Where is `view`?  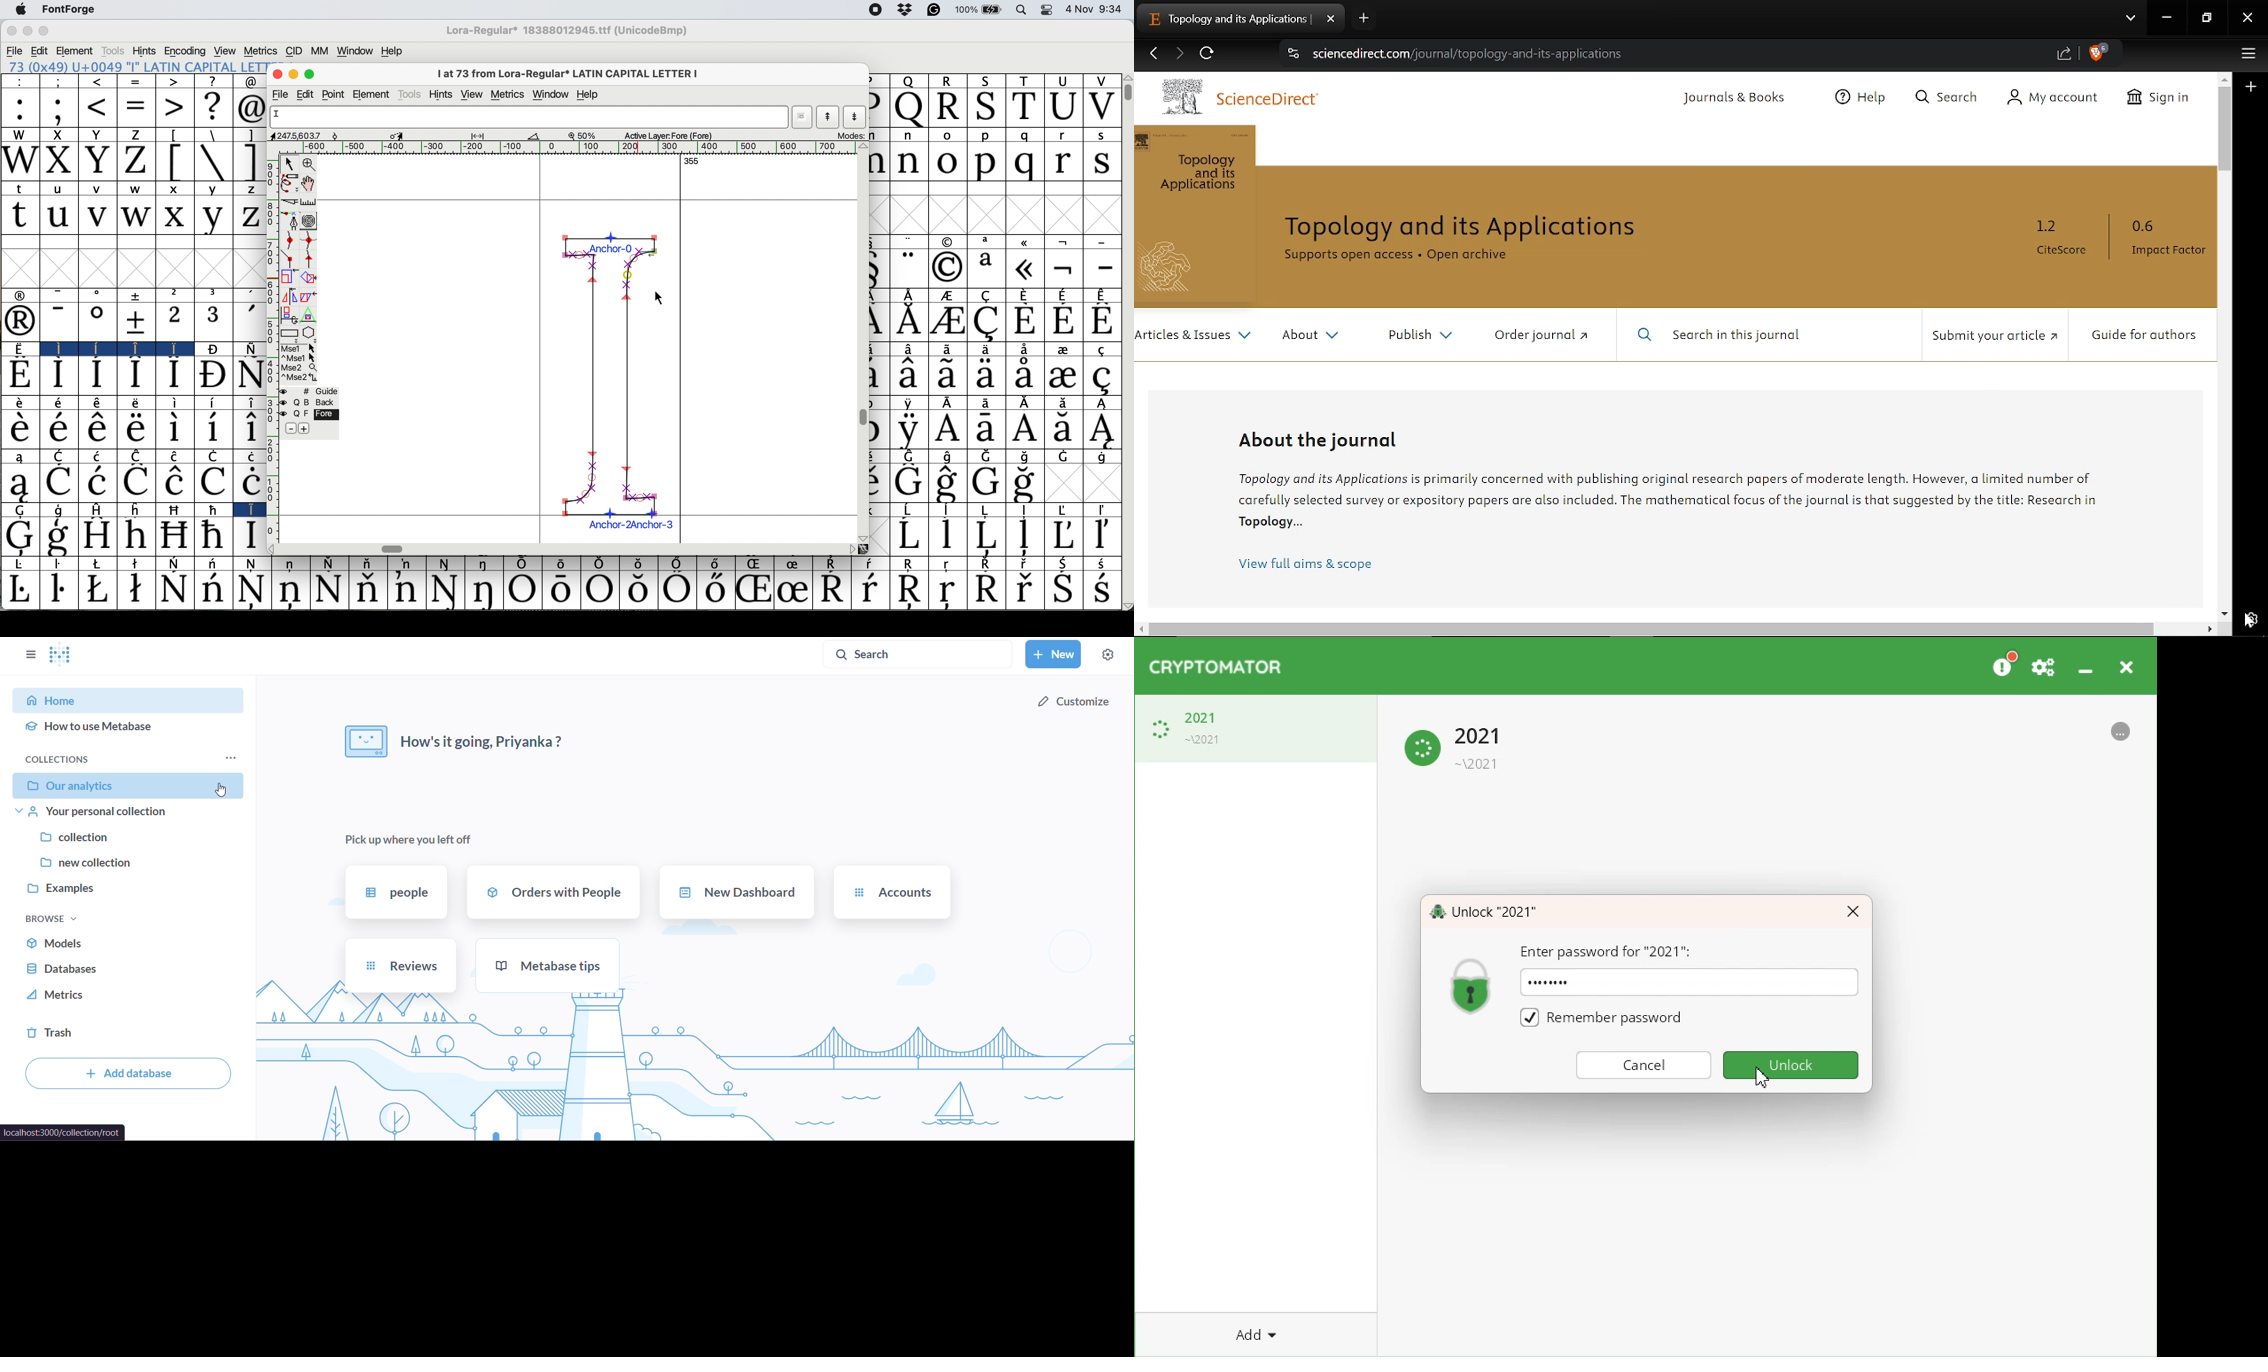 view is located at coordinates (474, 93).